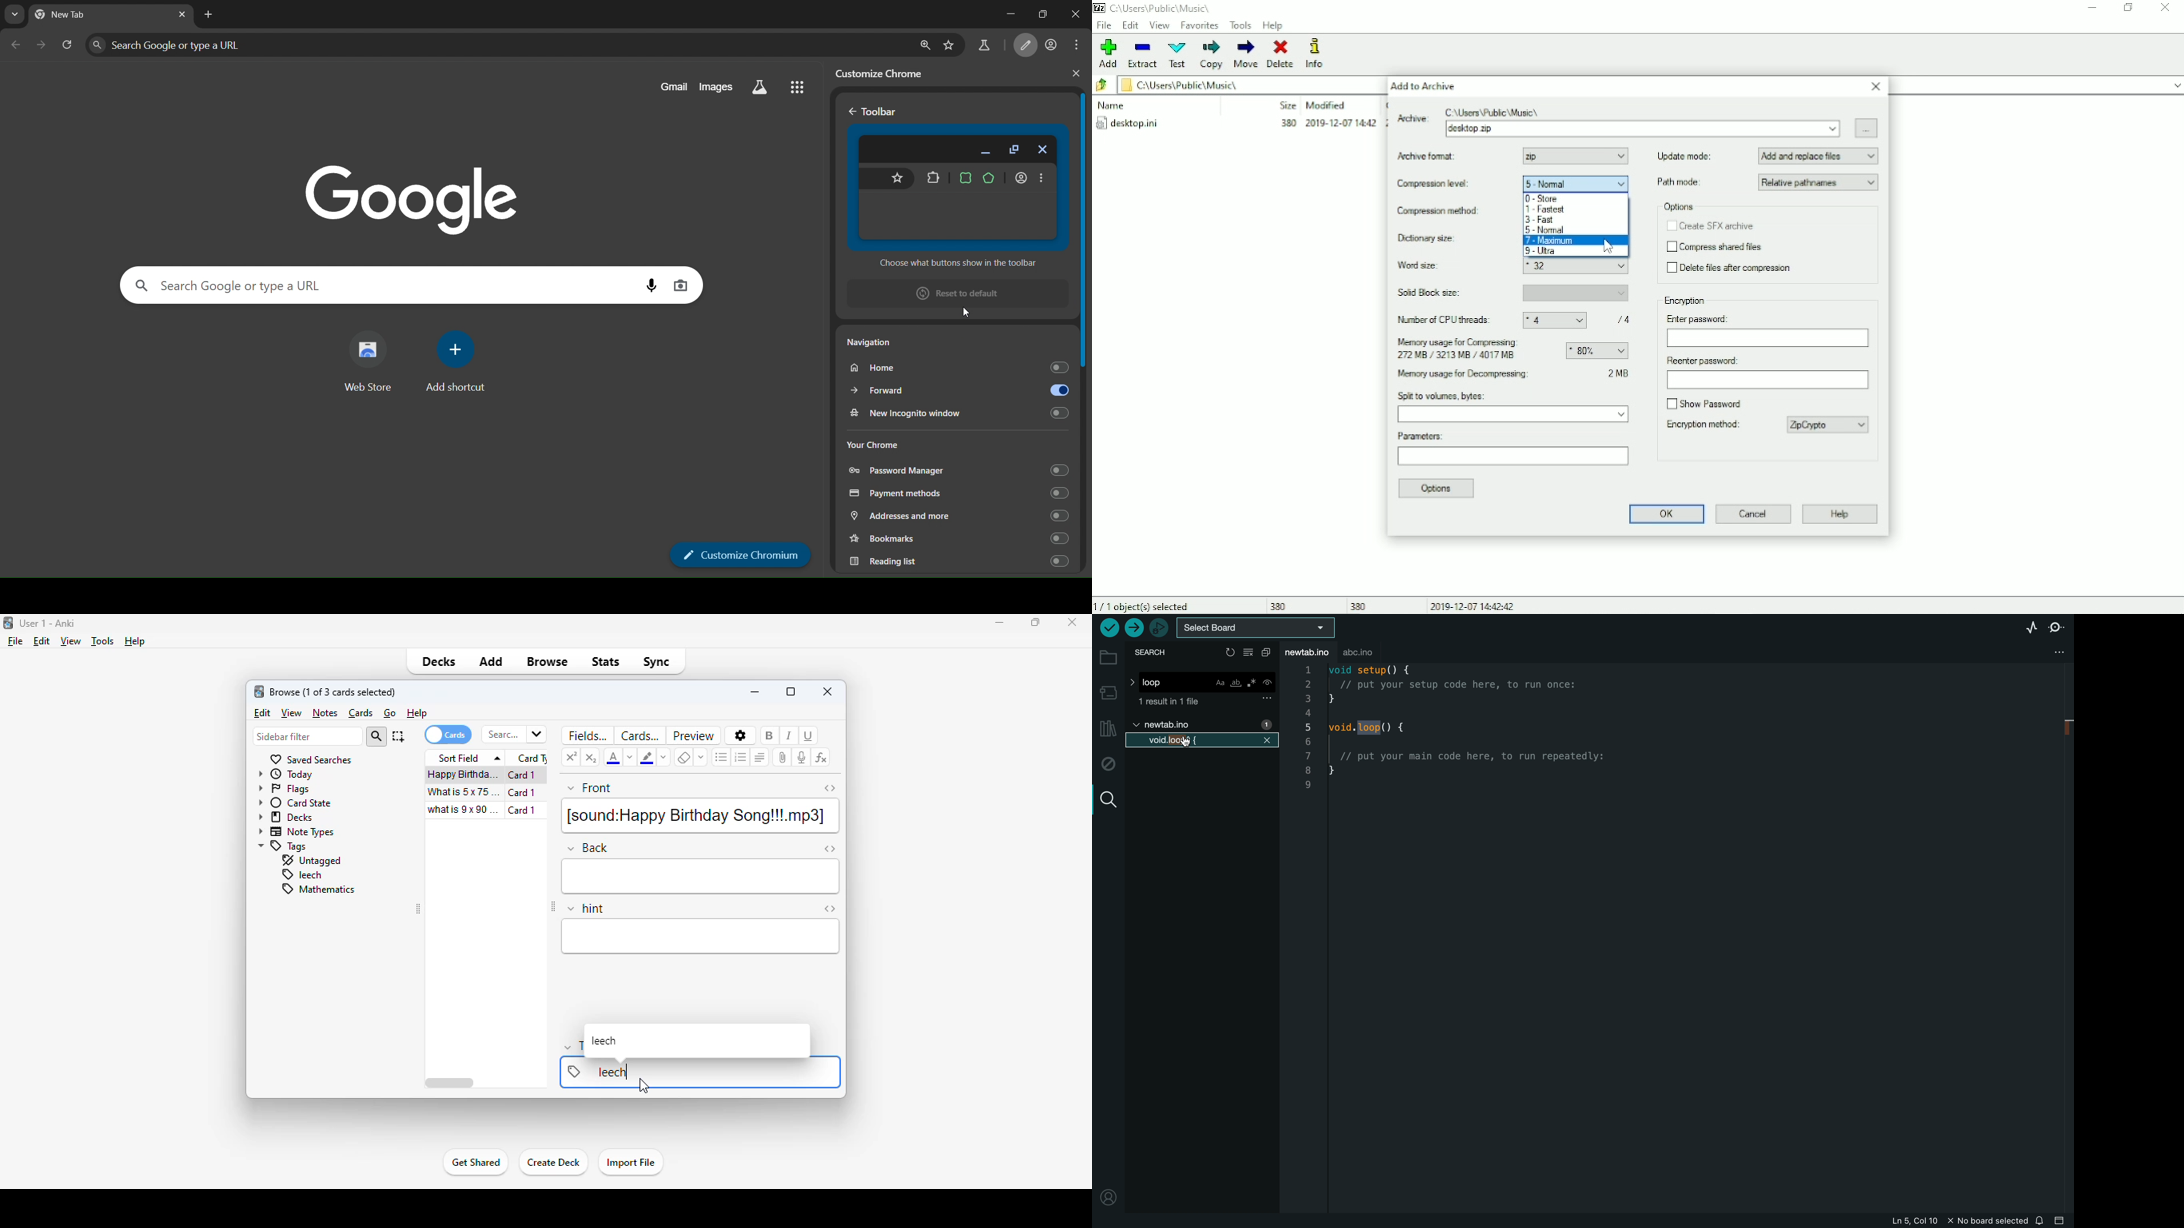 Image resolution: width=2184 pixels, height=1232 pixels. Describe the element at coordinates (377, 737) in the screenshot. I see `search` at that location.